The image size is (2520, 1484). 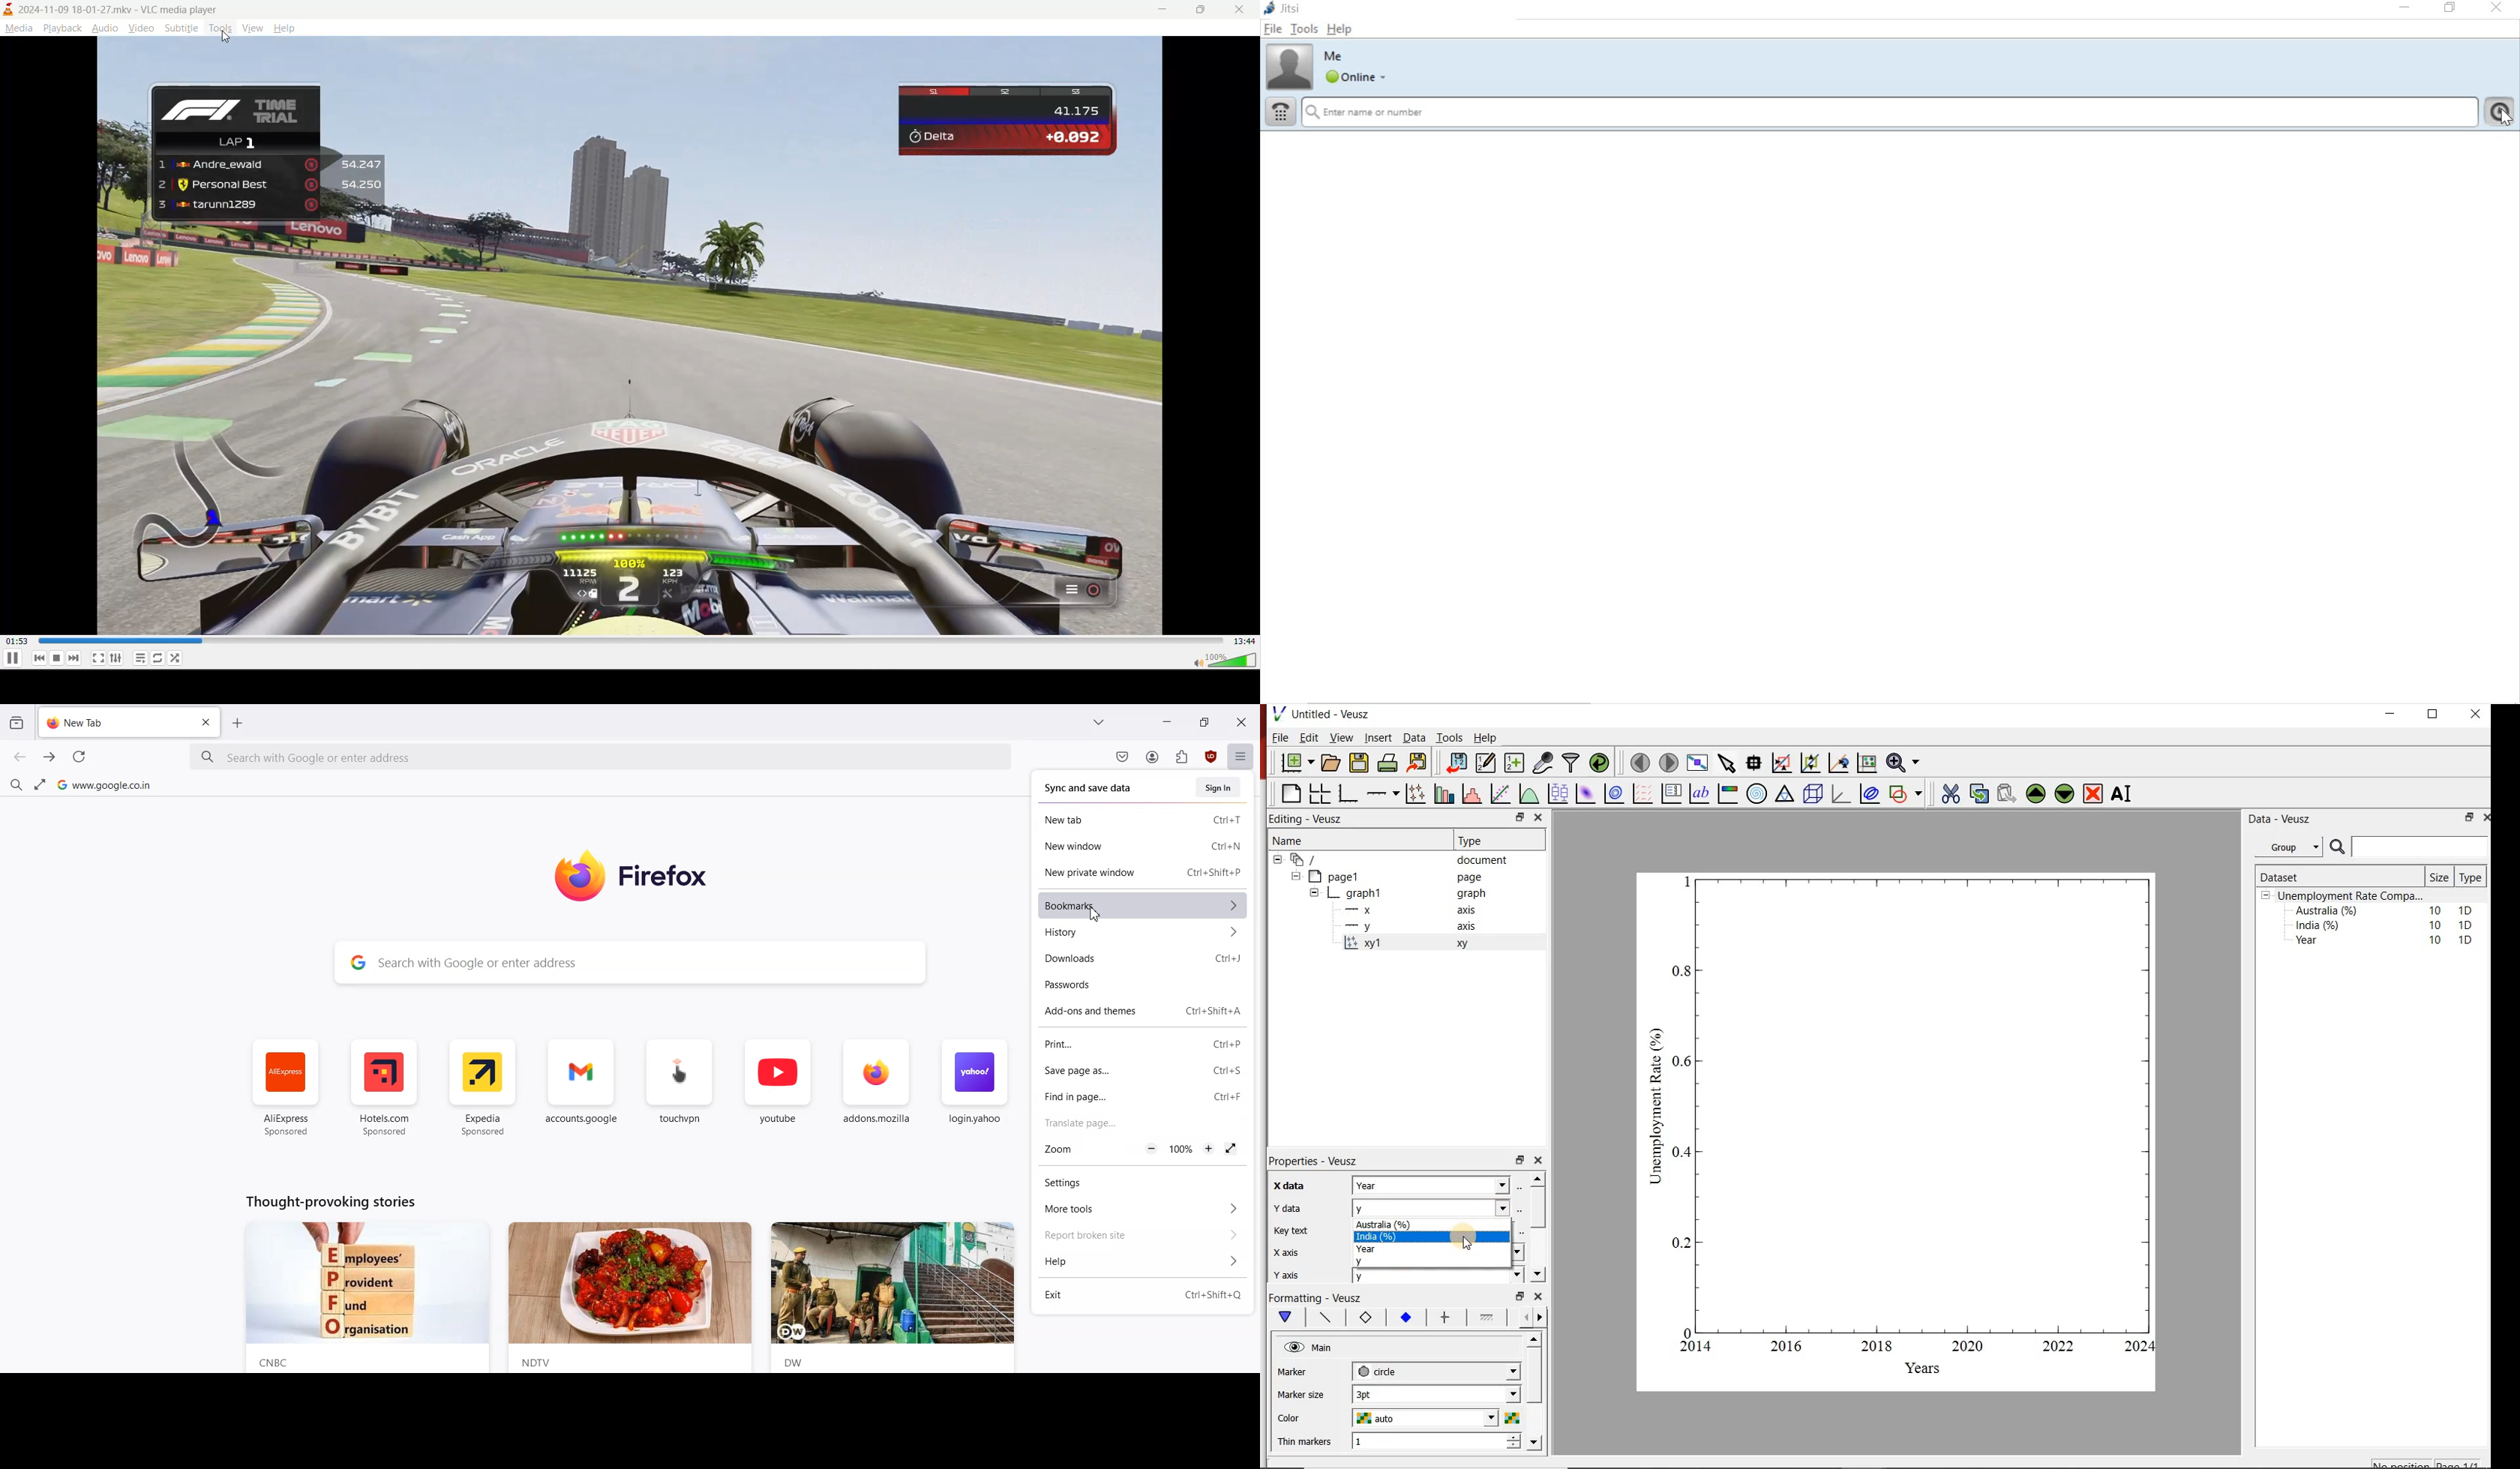 I want to click on playback, so click(x=60, y=26).